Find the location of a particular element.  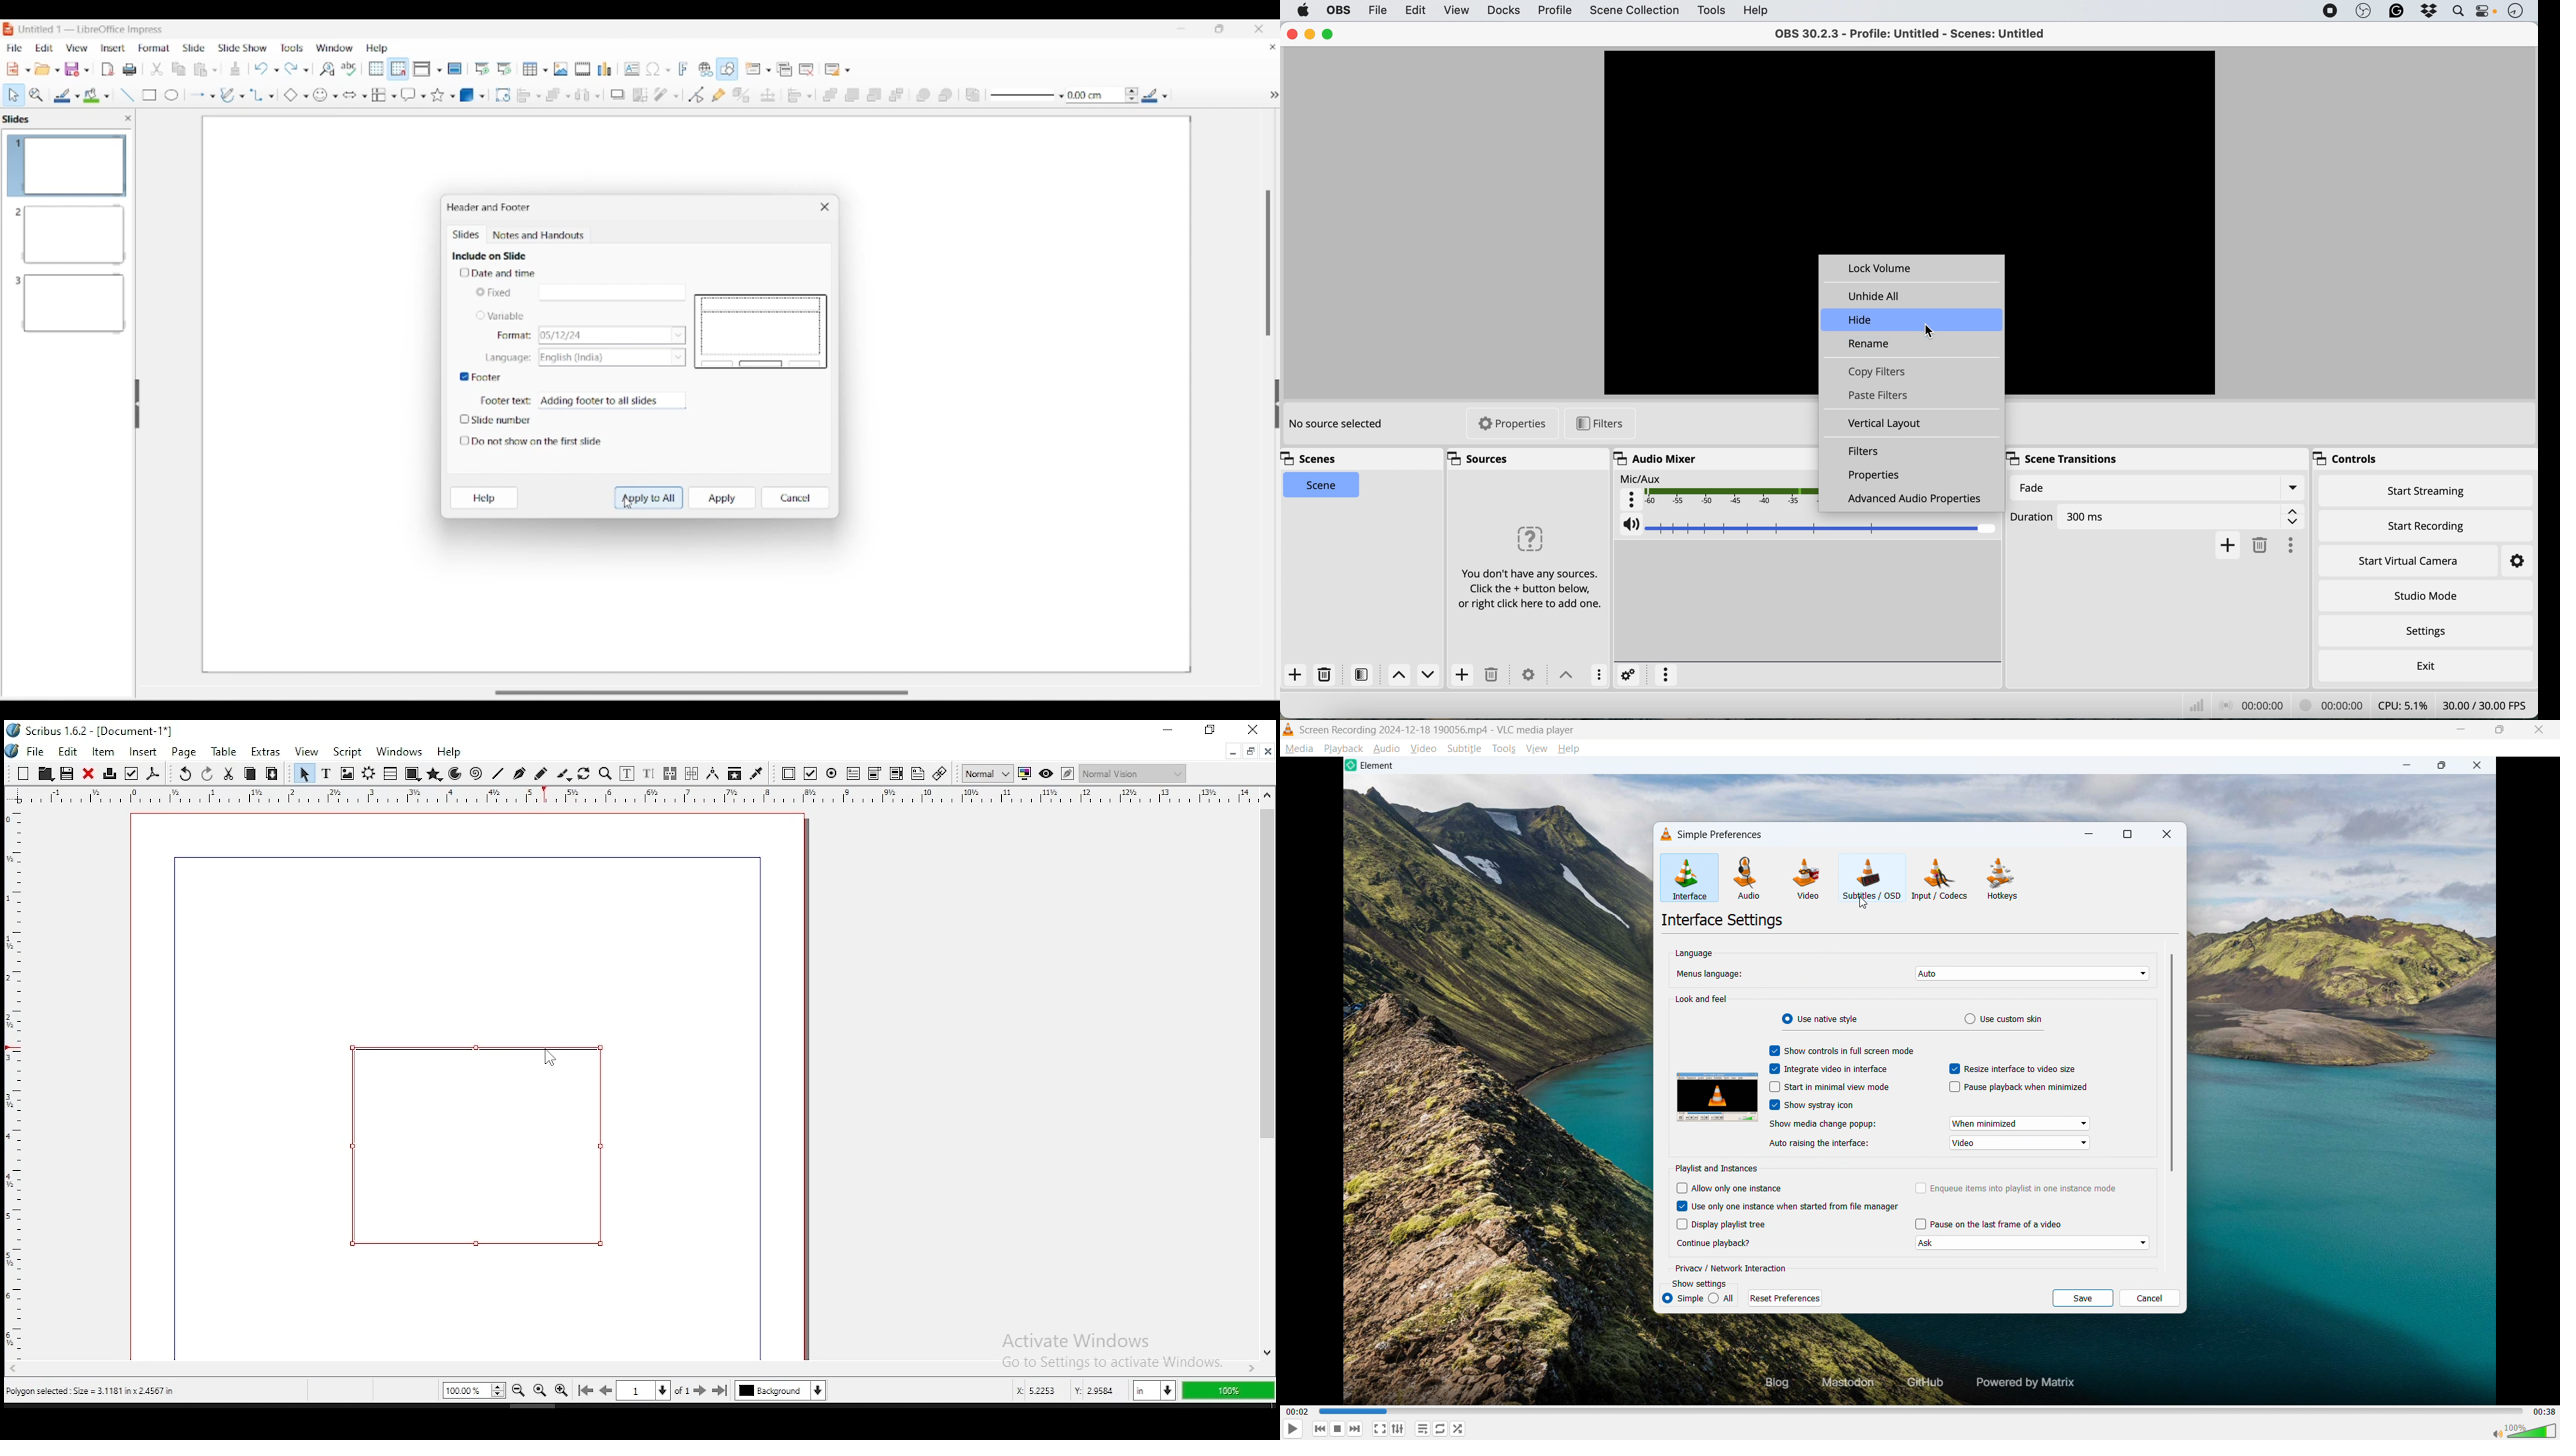

close is located at coordinates (1269, 752).